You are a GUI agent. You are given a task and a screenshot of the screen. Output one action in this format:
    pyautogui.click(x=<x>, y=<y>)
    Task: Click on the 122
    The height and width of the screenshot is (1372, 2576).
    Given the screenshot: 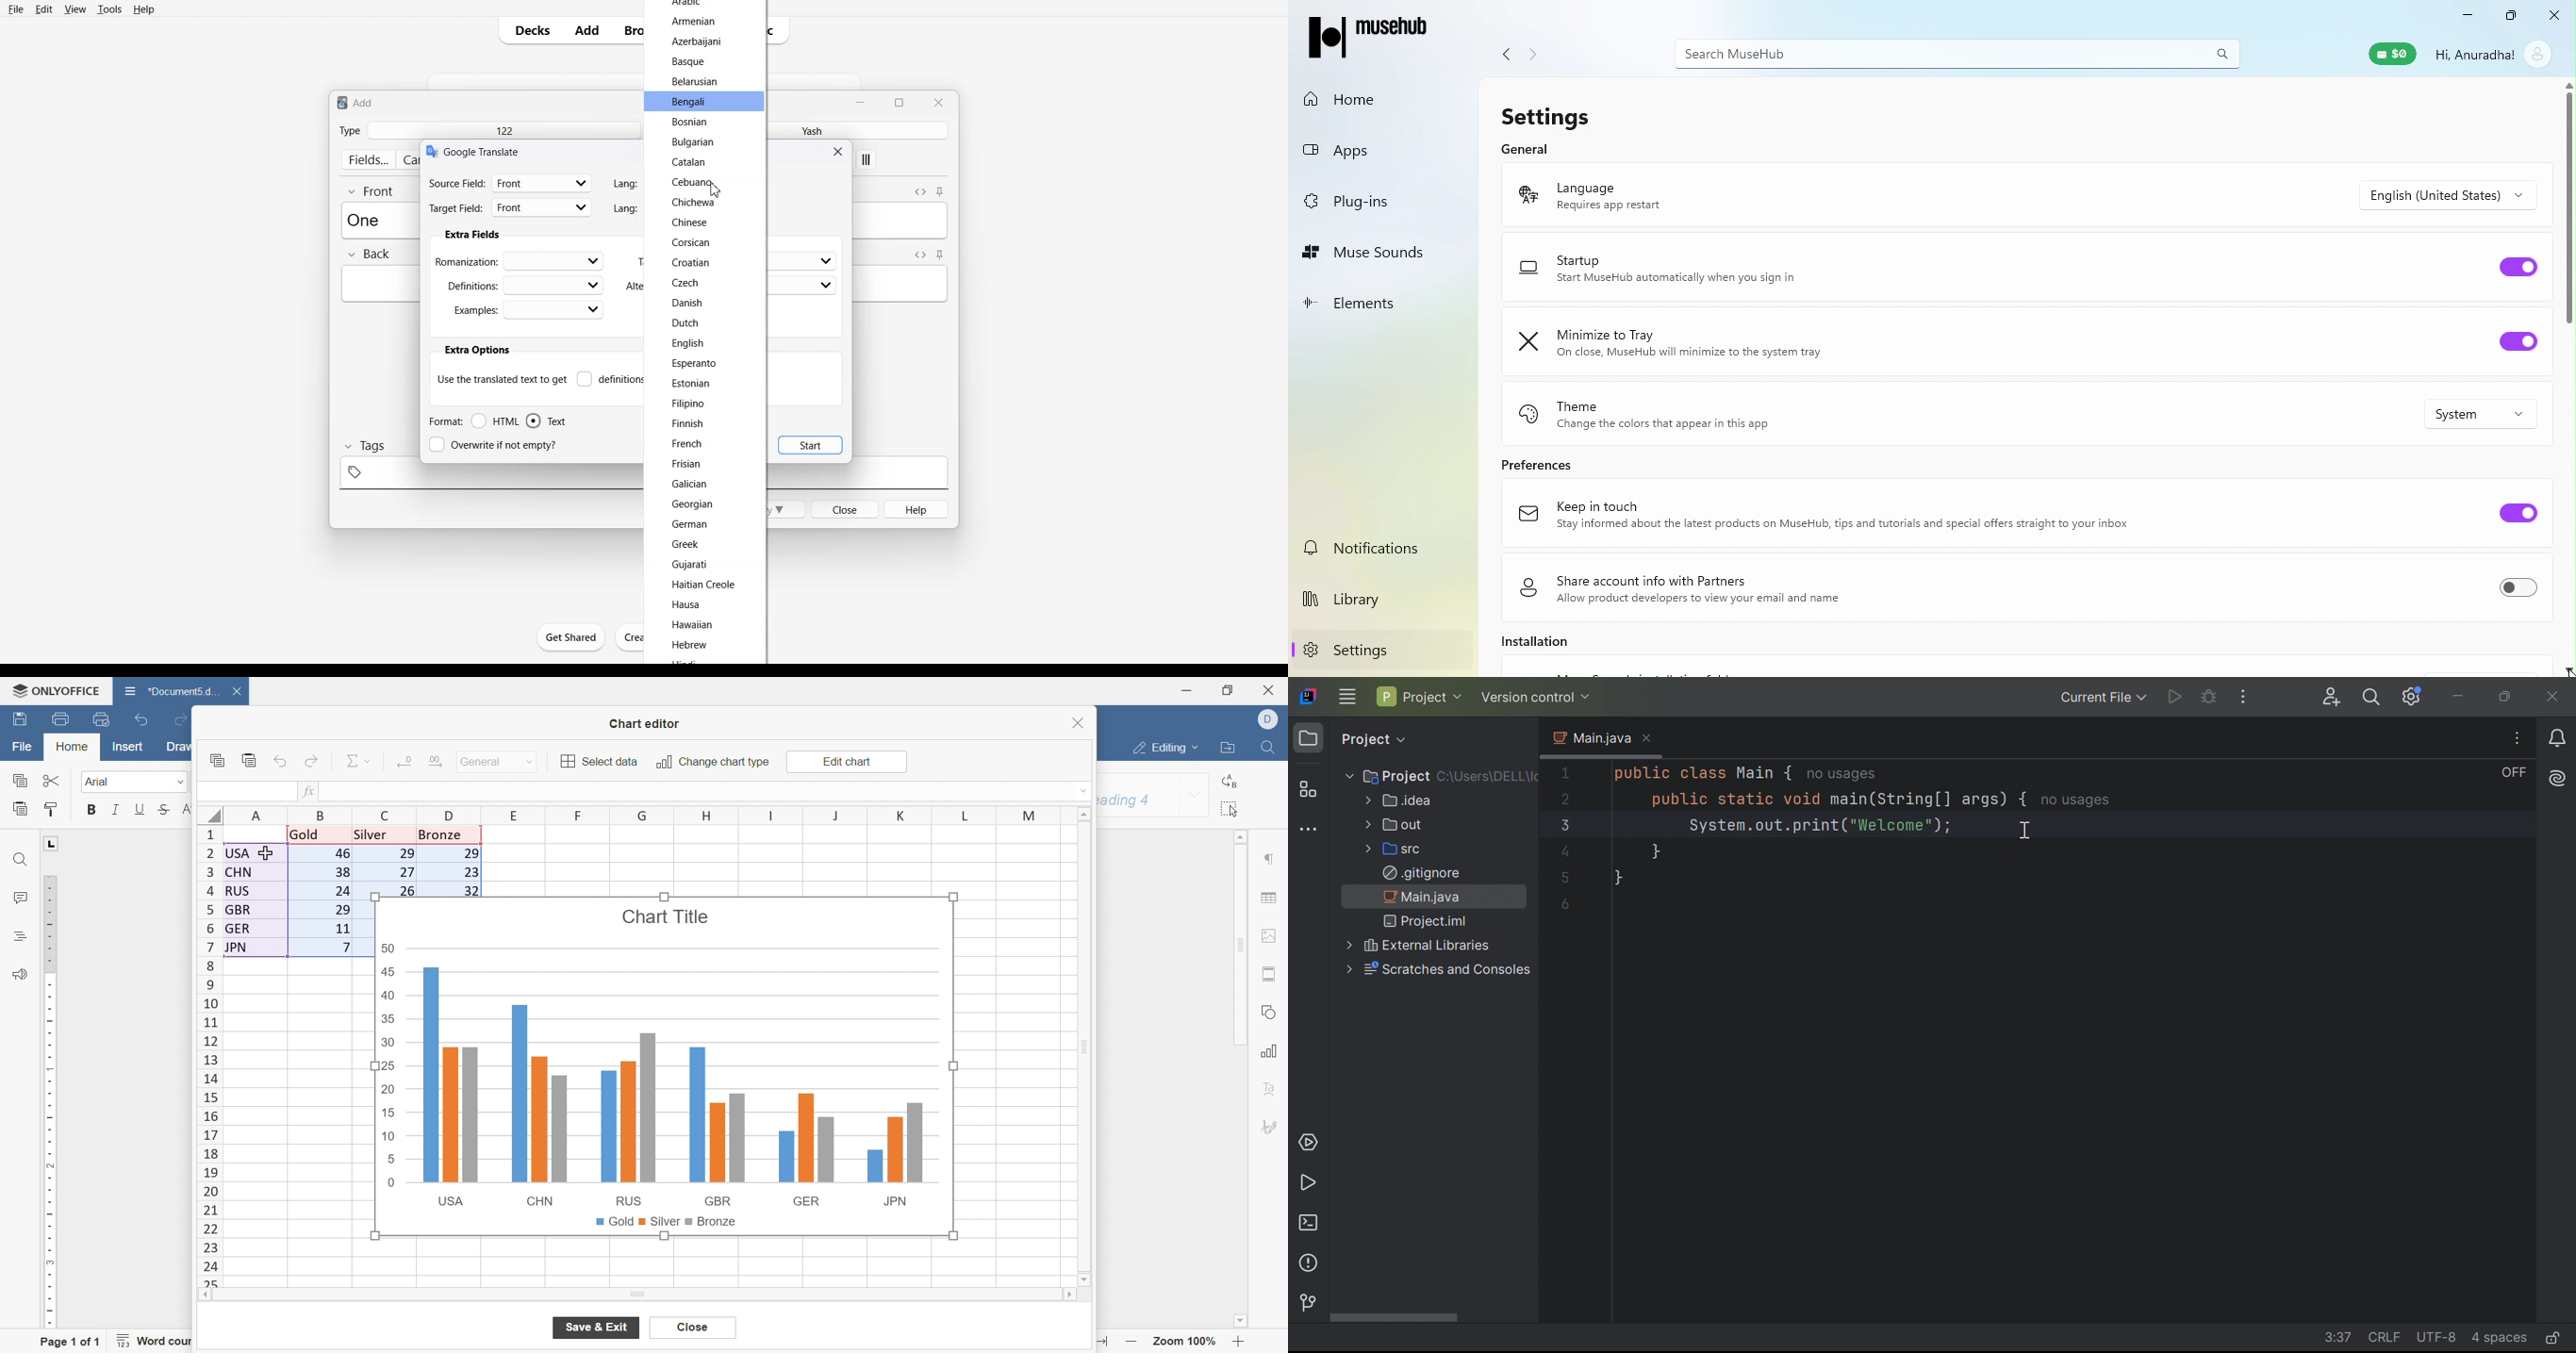 What is the action you would take?
    pyautogui.click(x=503, y=130)
    